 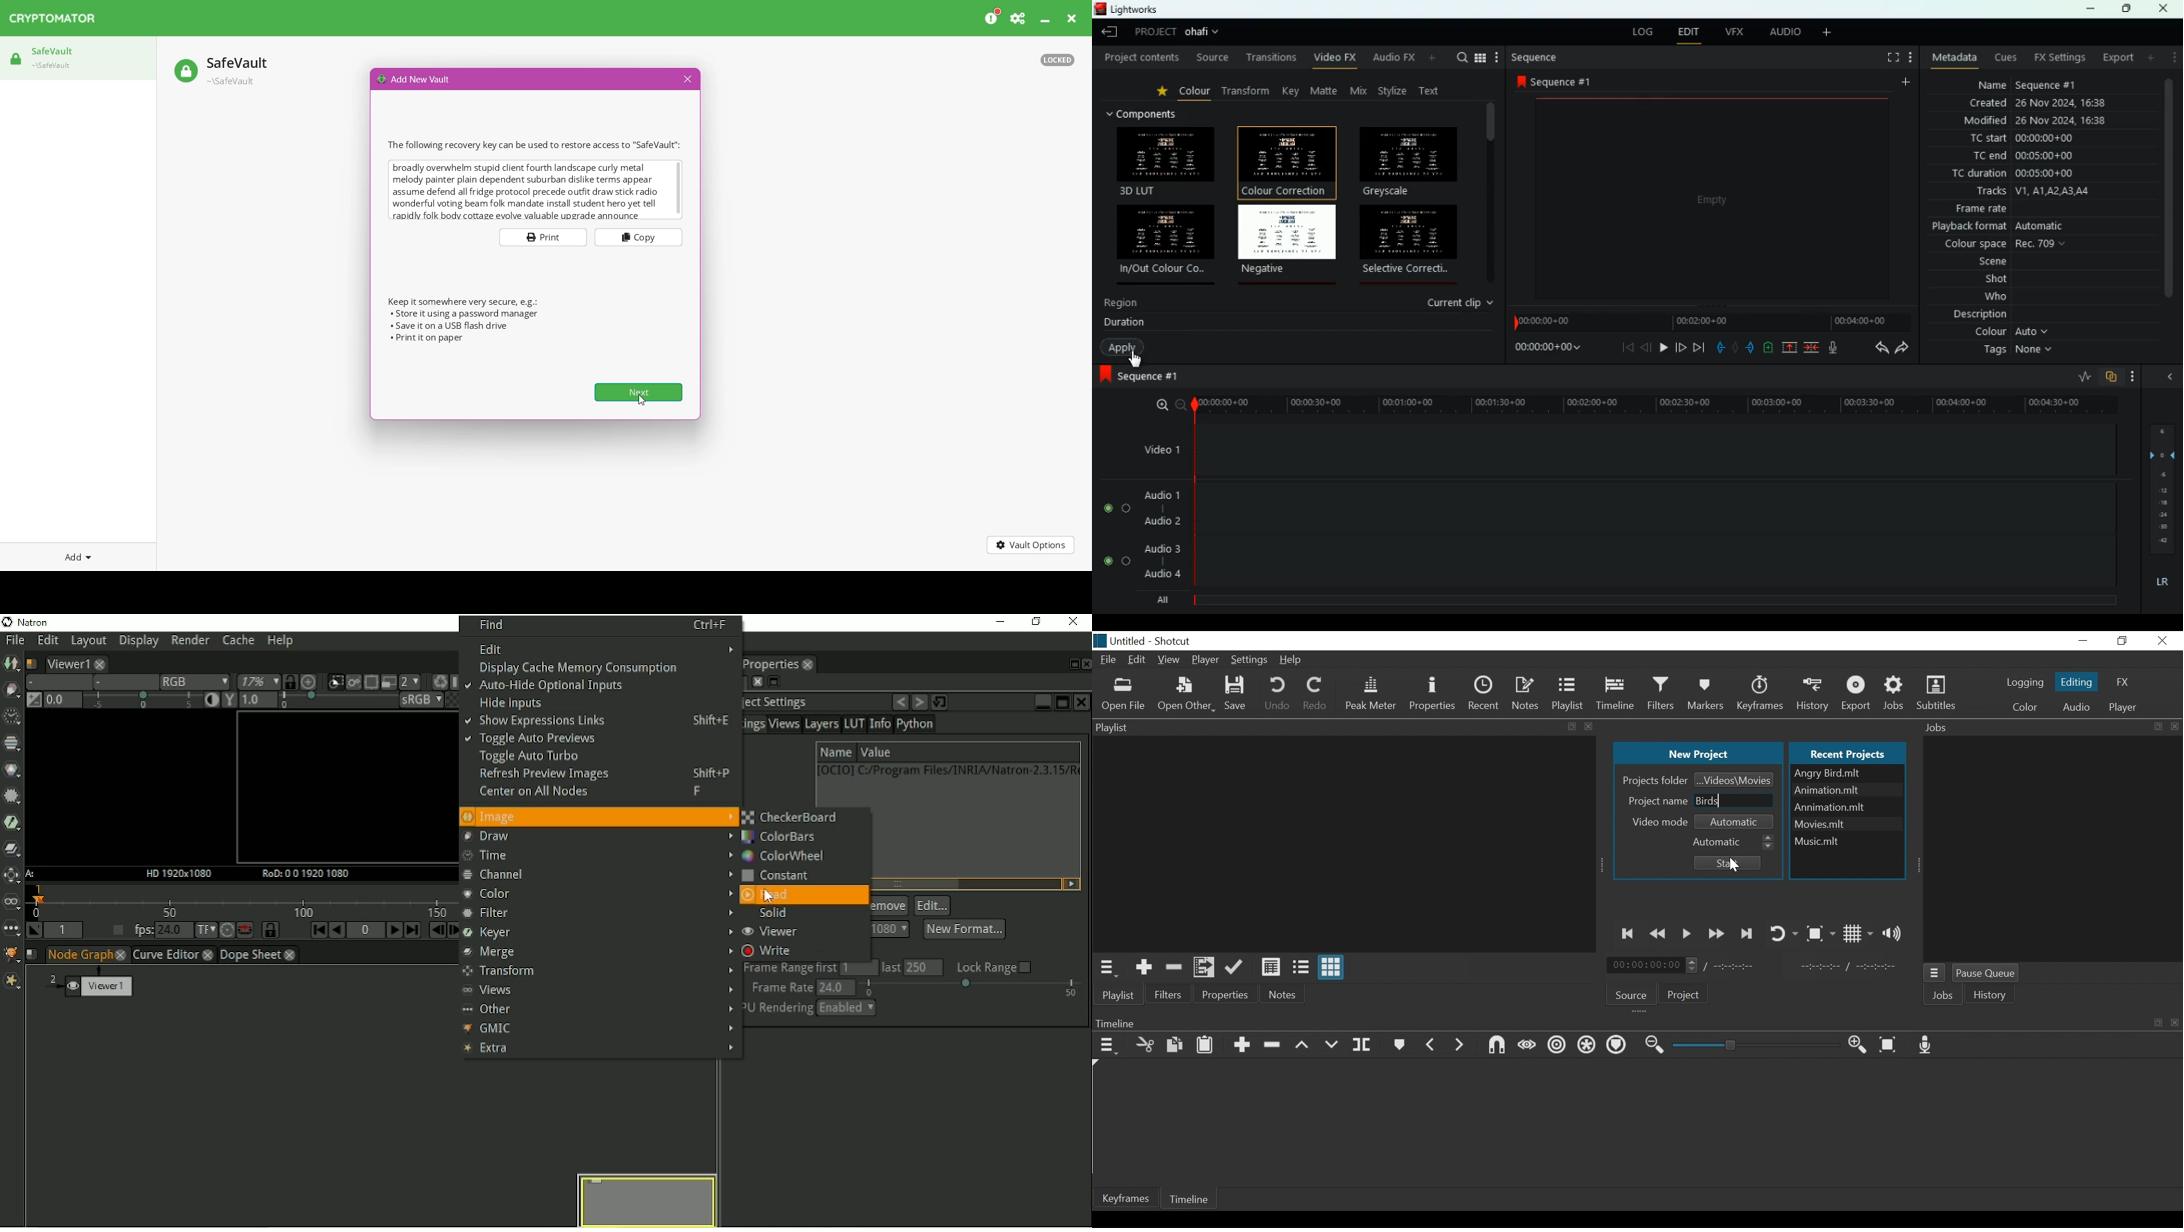 What do you see at coordinates (1164, 239) in the screenshot?
I see `In/Out Colour Correction` at bounding box center [1164, 239].